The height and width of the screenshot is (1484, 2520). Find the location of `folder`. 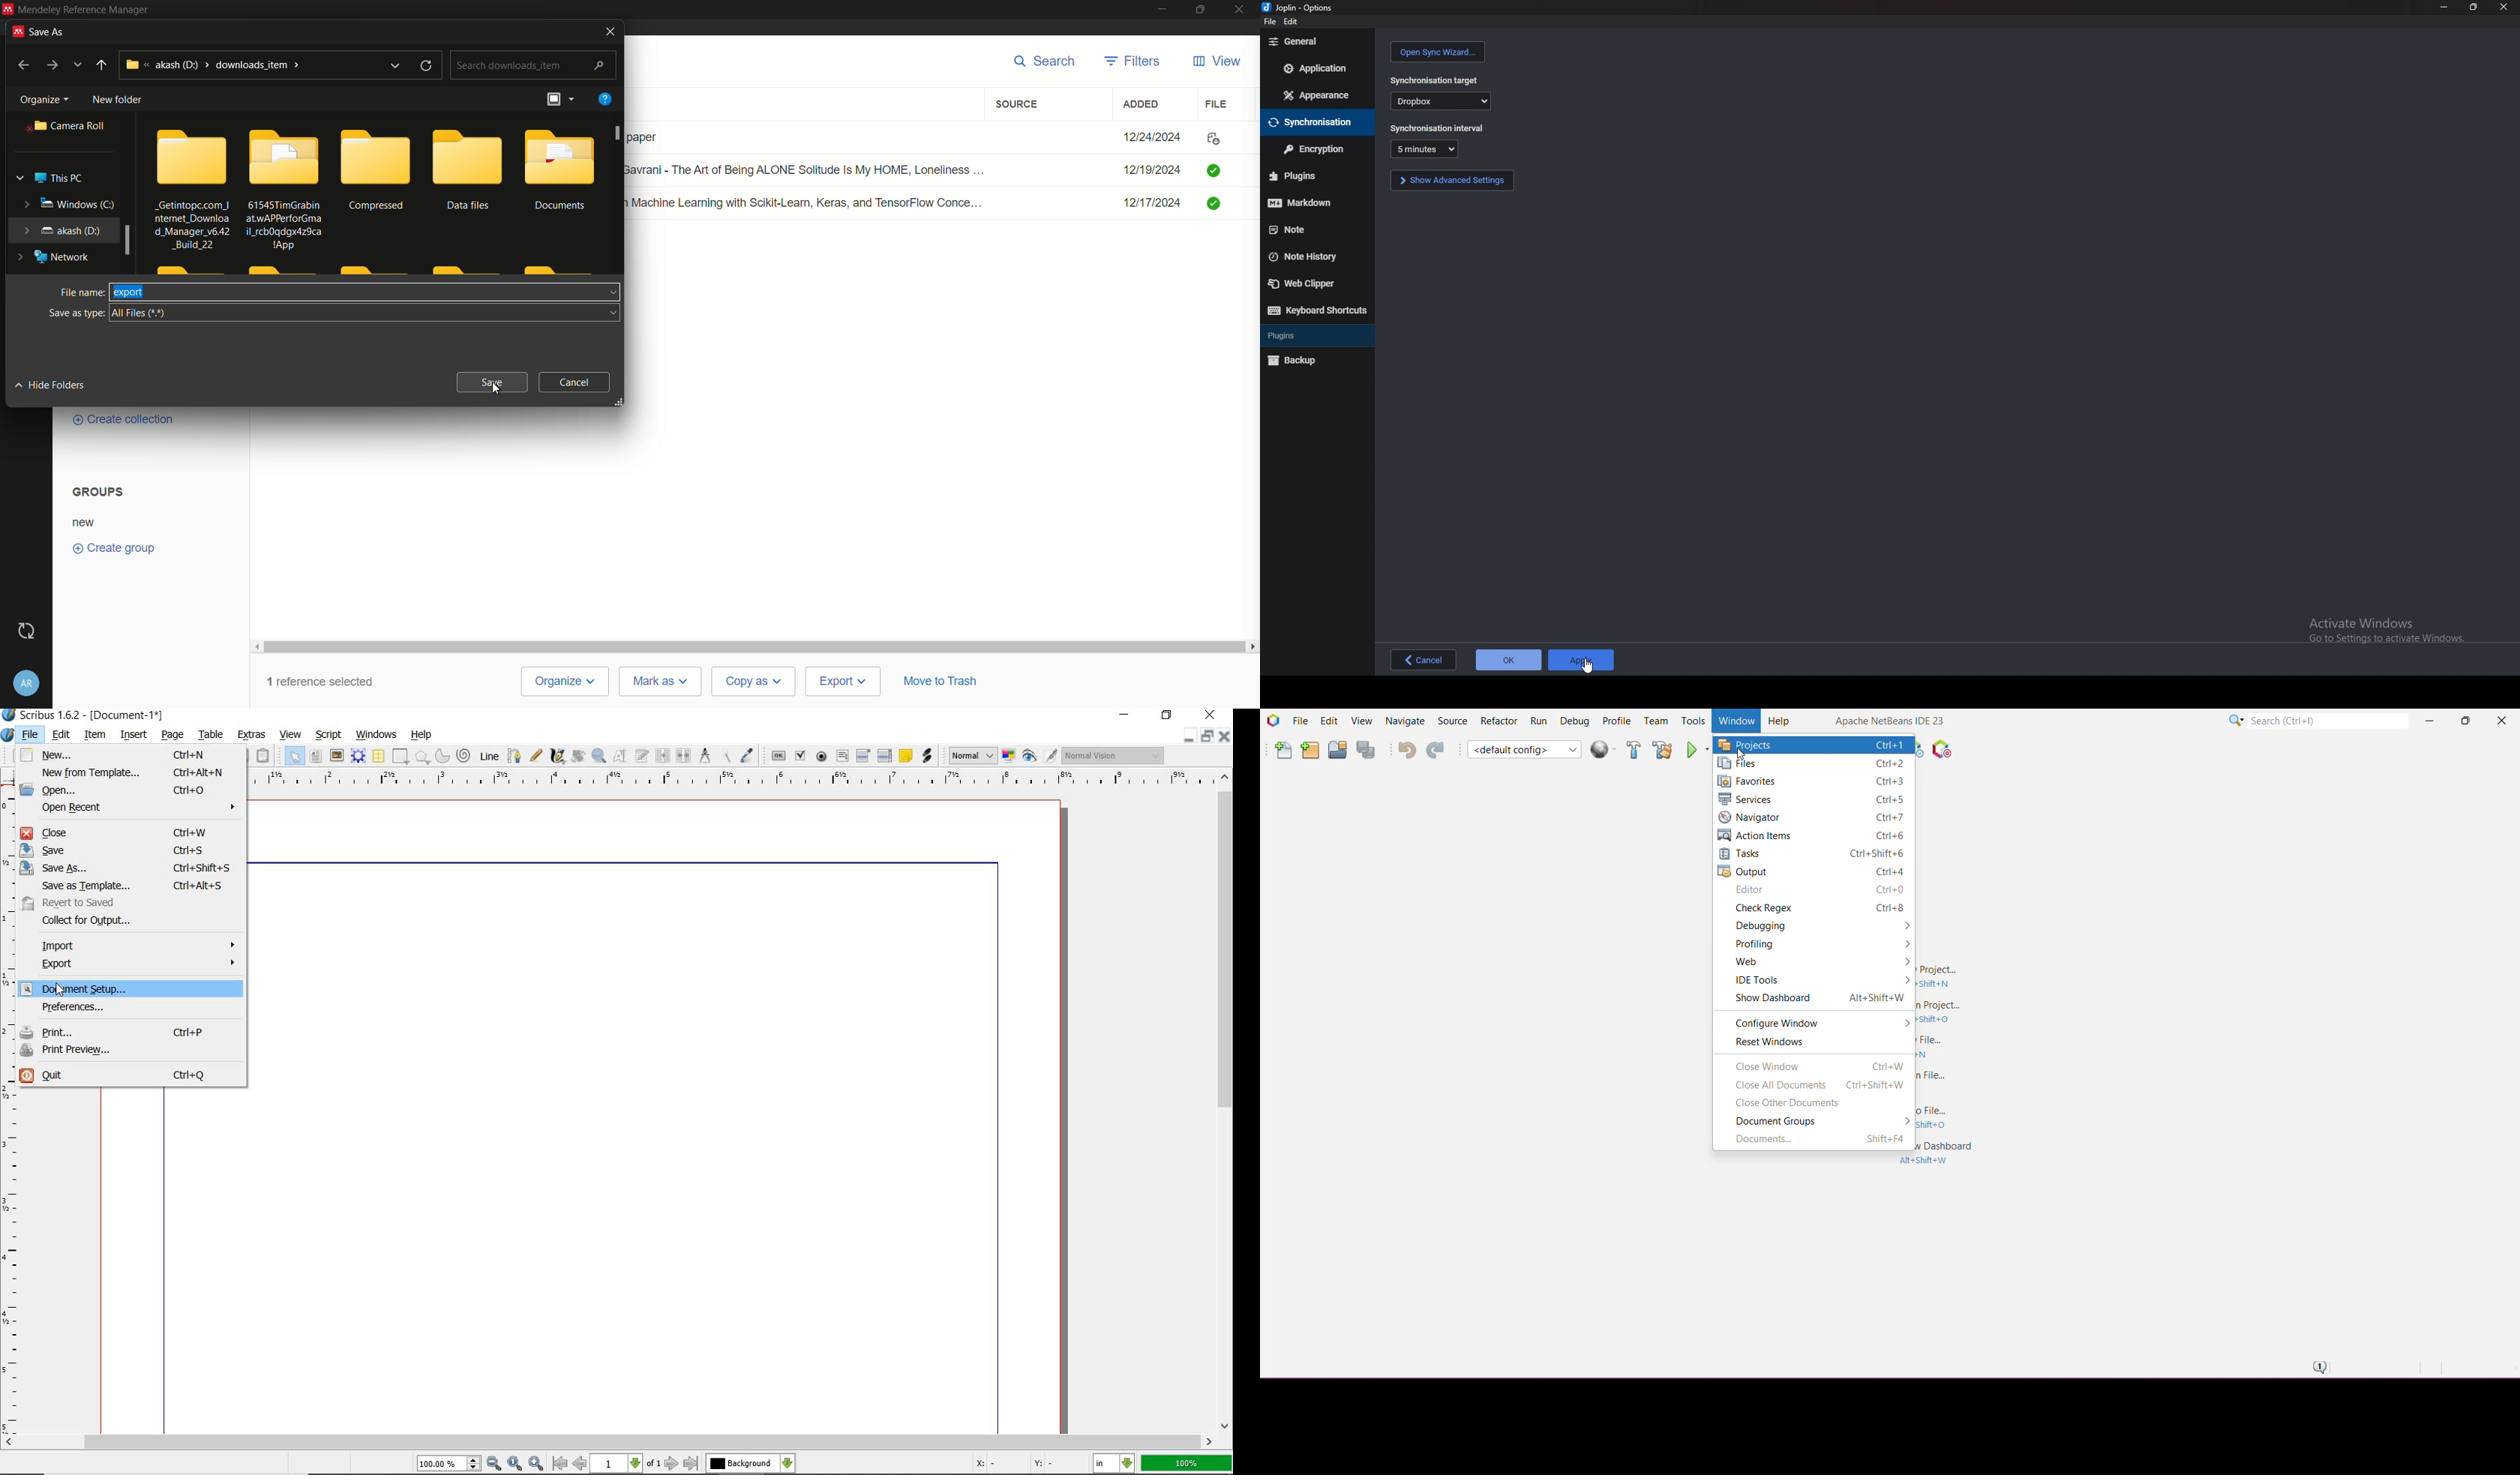

folder is located at coordinates (375, 156).